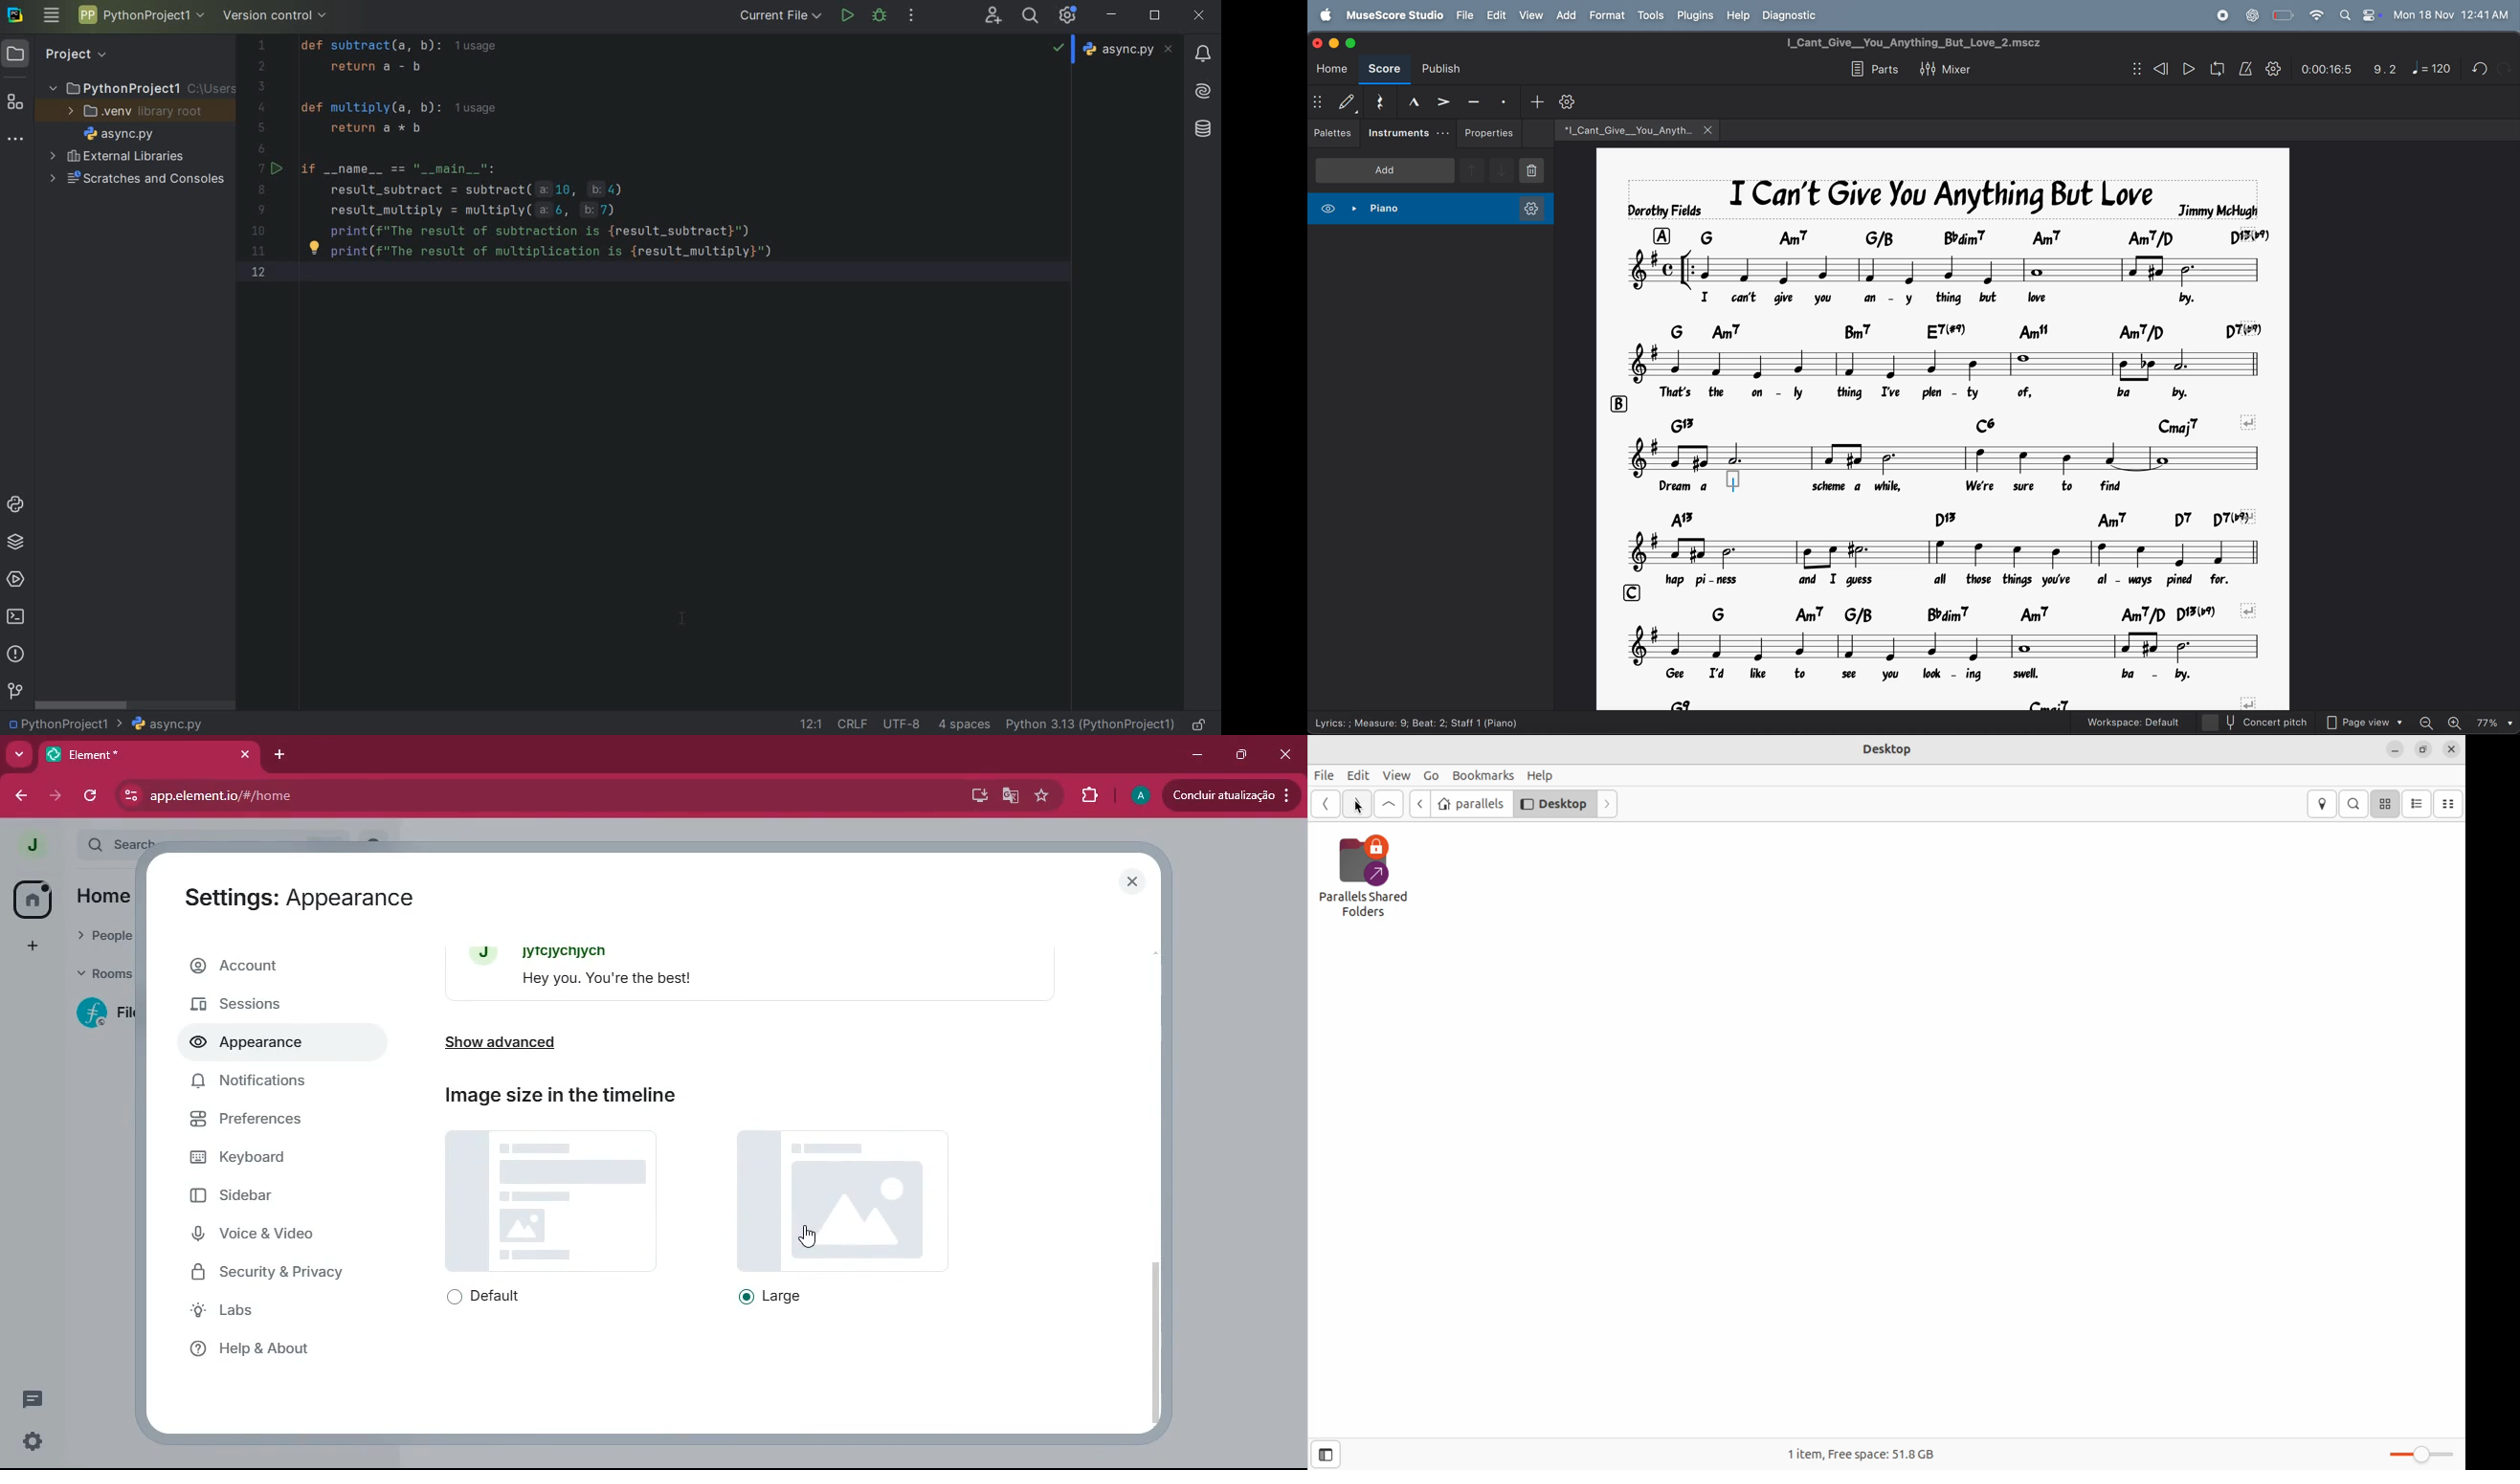  Describe the element at coordinates (1323, 15) in the screenshot. I see `apple logo` at that location.